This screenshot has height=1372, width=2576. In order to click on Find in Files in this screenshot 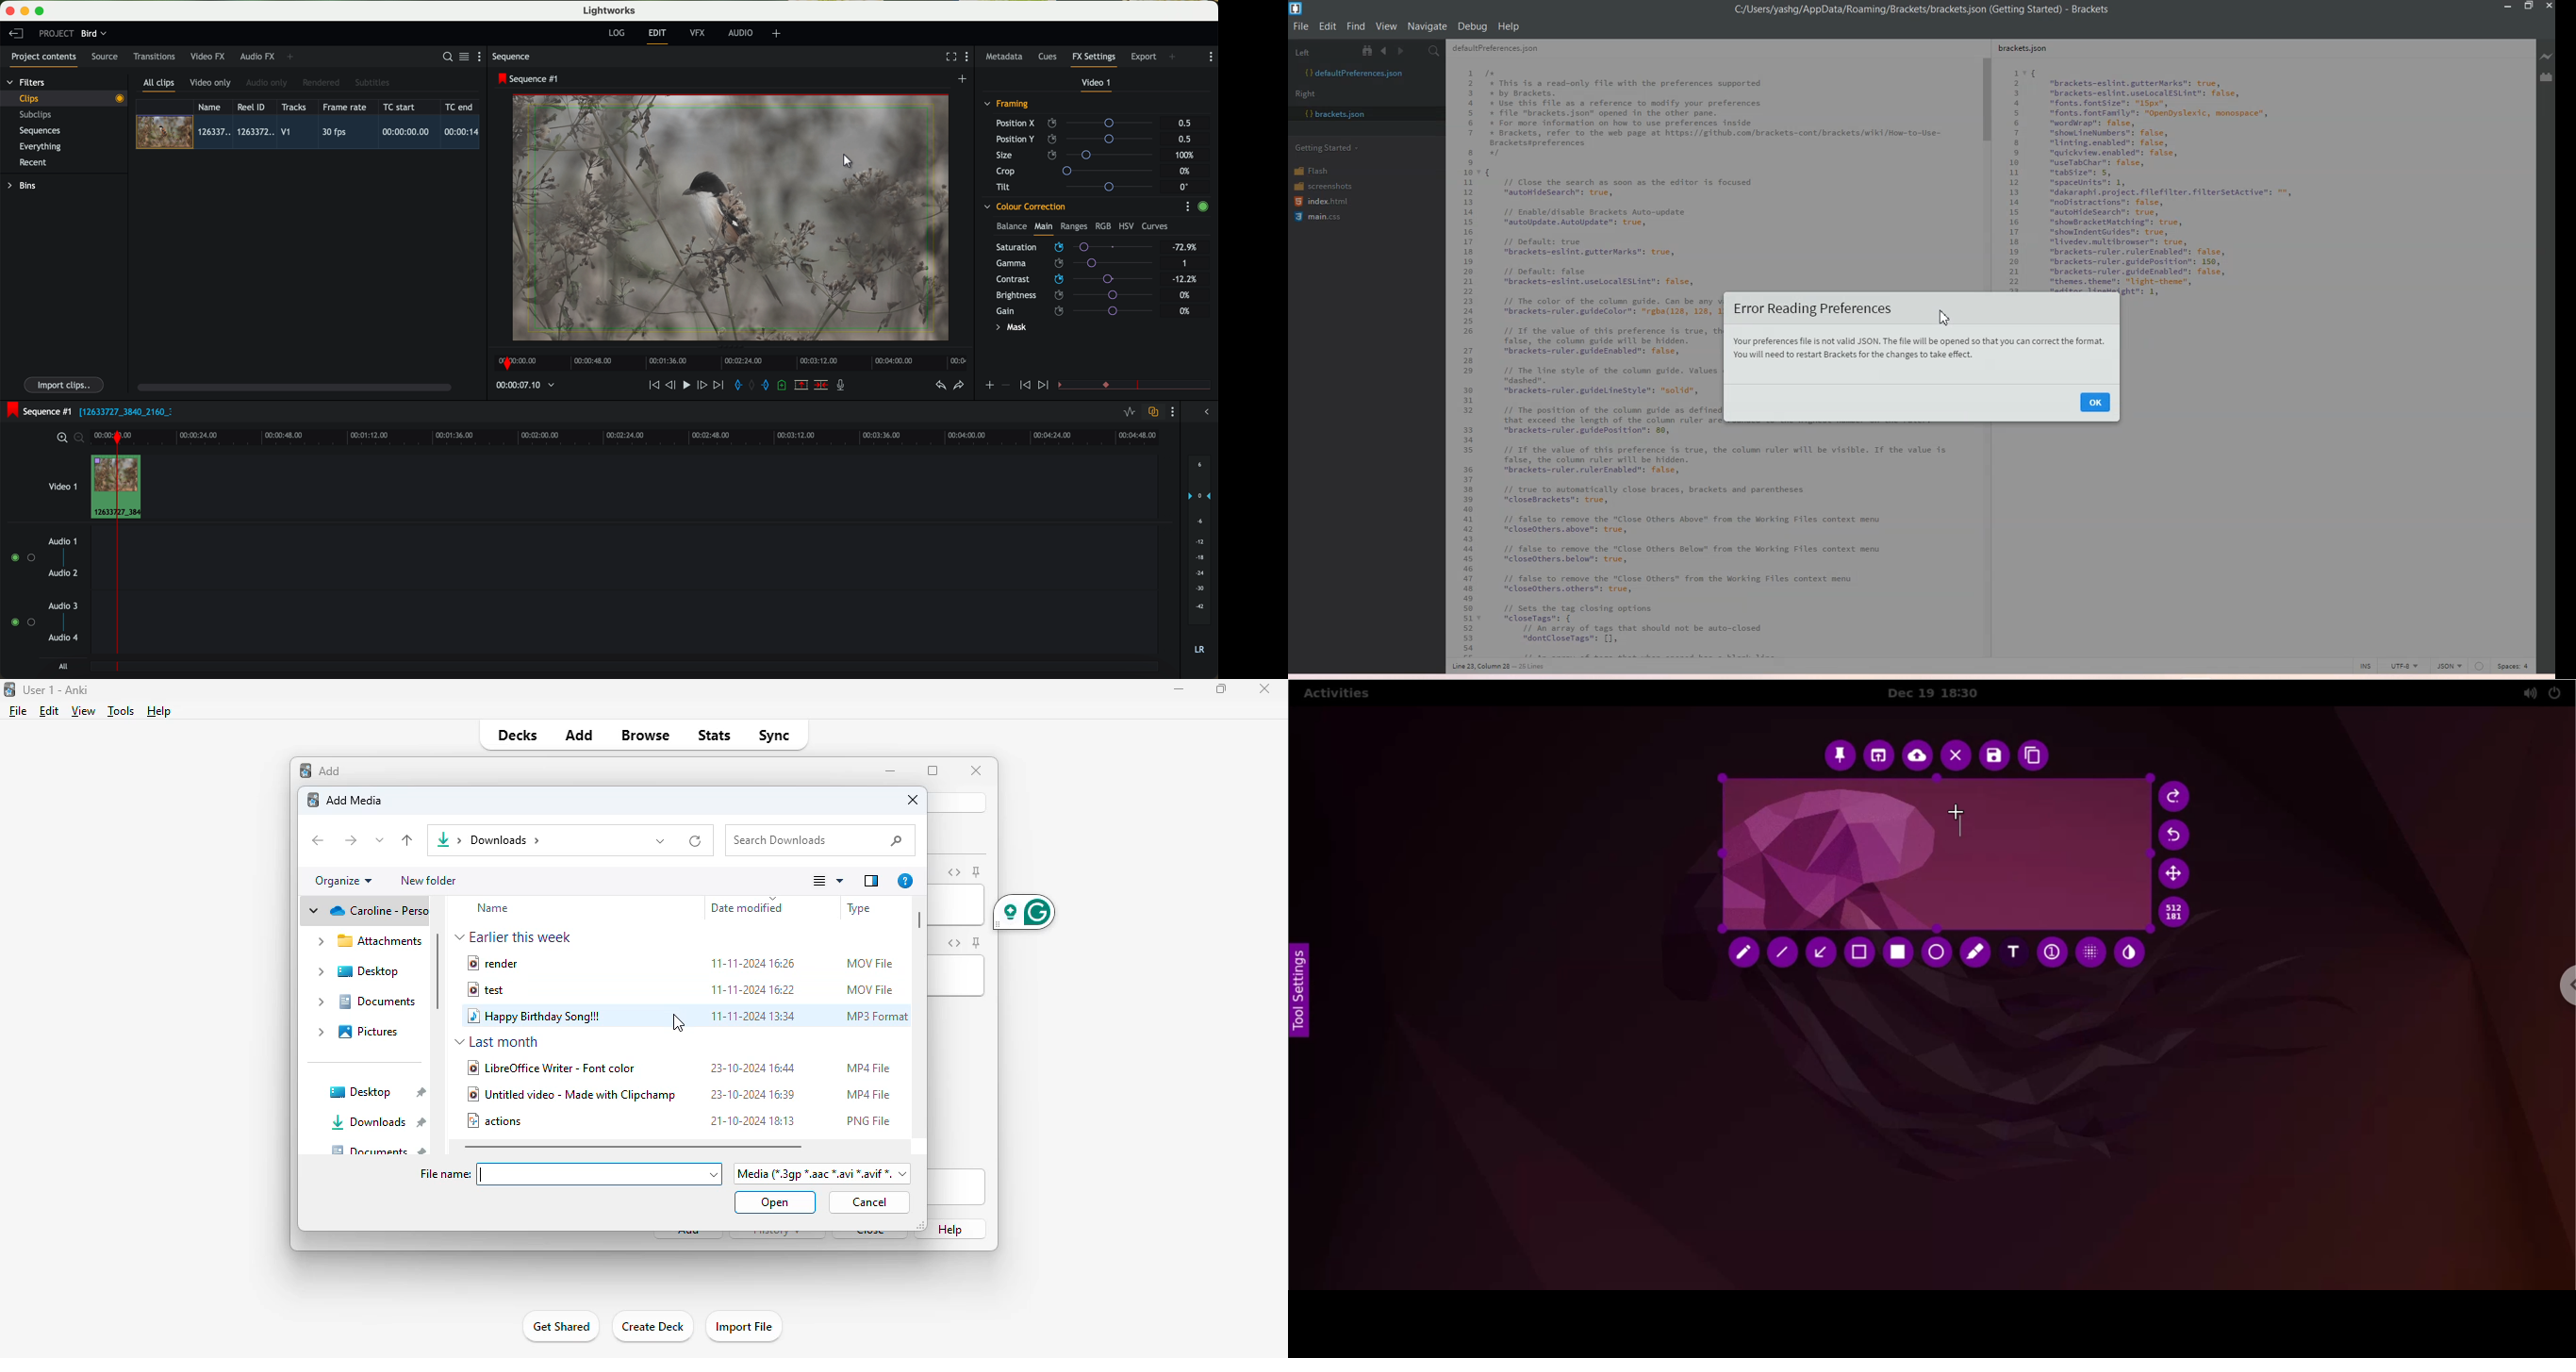, I will do `click(1435, 52)`.